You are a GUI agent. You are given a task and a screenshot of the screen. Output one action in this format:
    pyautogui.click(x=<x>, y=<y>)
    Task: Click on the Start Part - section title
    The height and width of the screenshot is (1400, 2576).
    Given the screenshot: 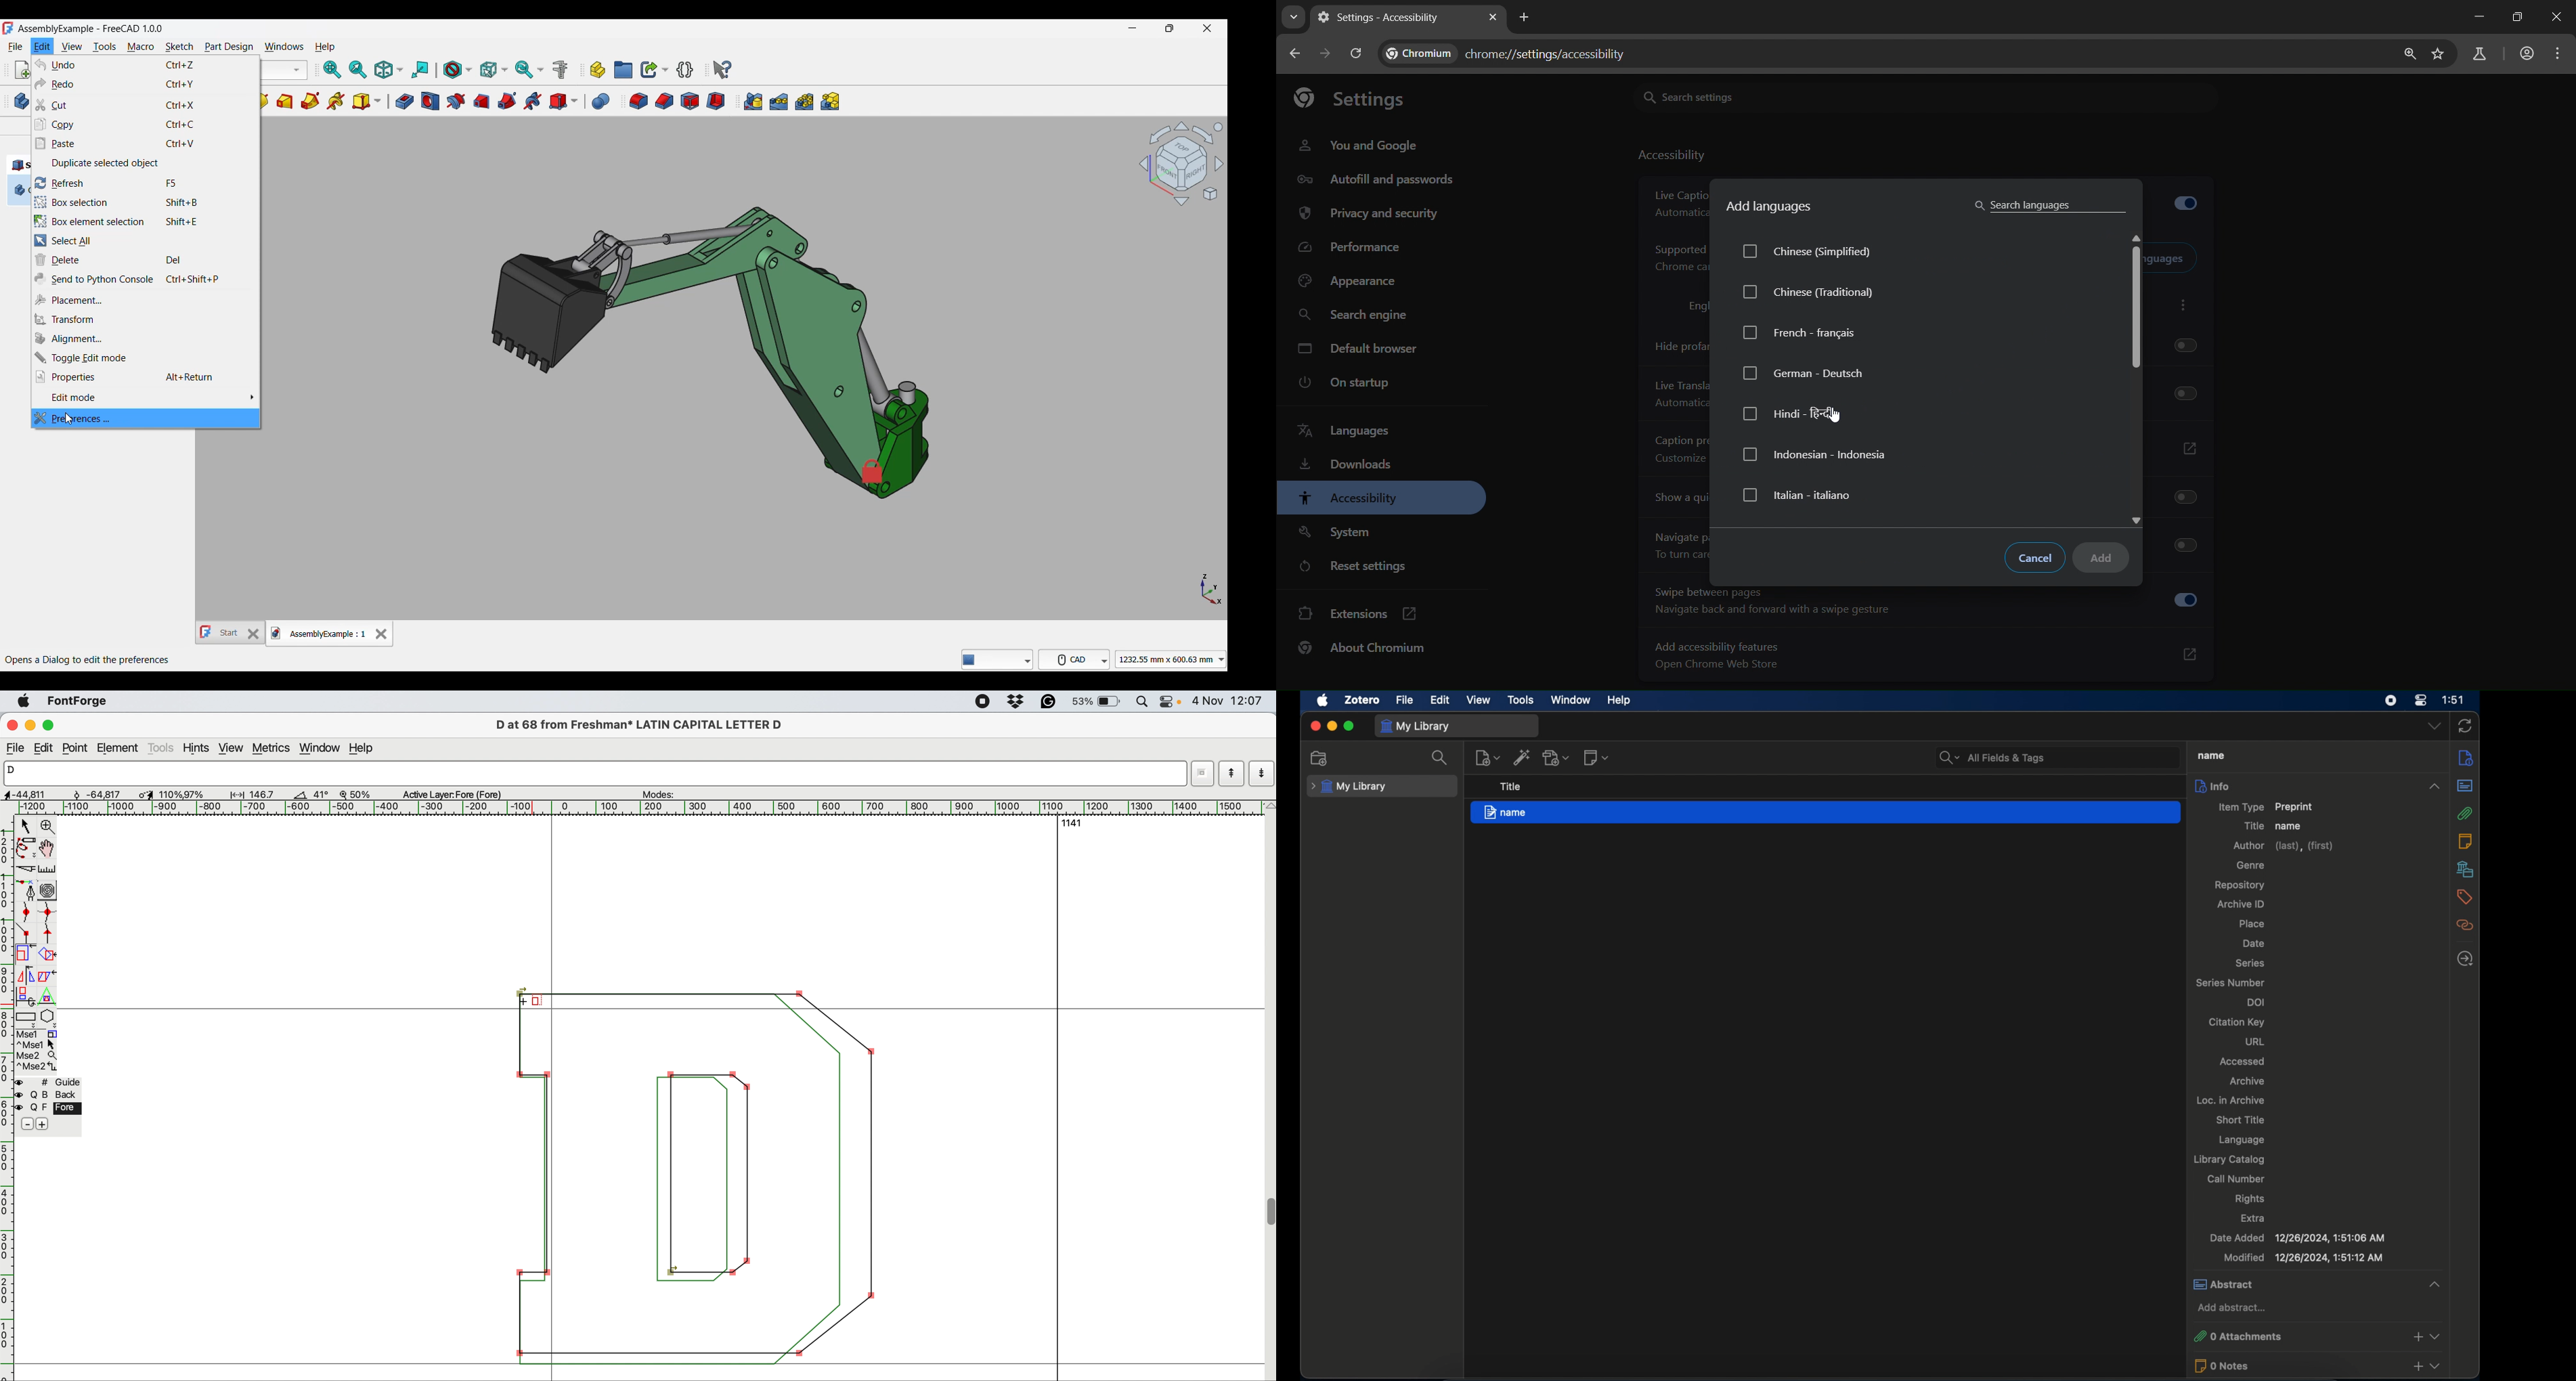 What is the action you would take?
    pyautogui.click(x=19, y=166)
    